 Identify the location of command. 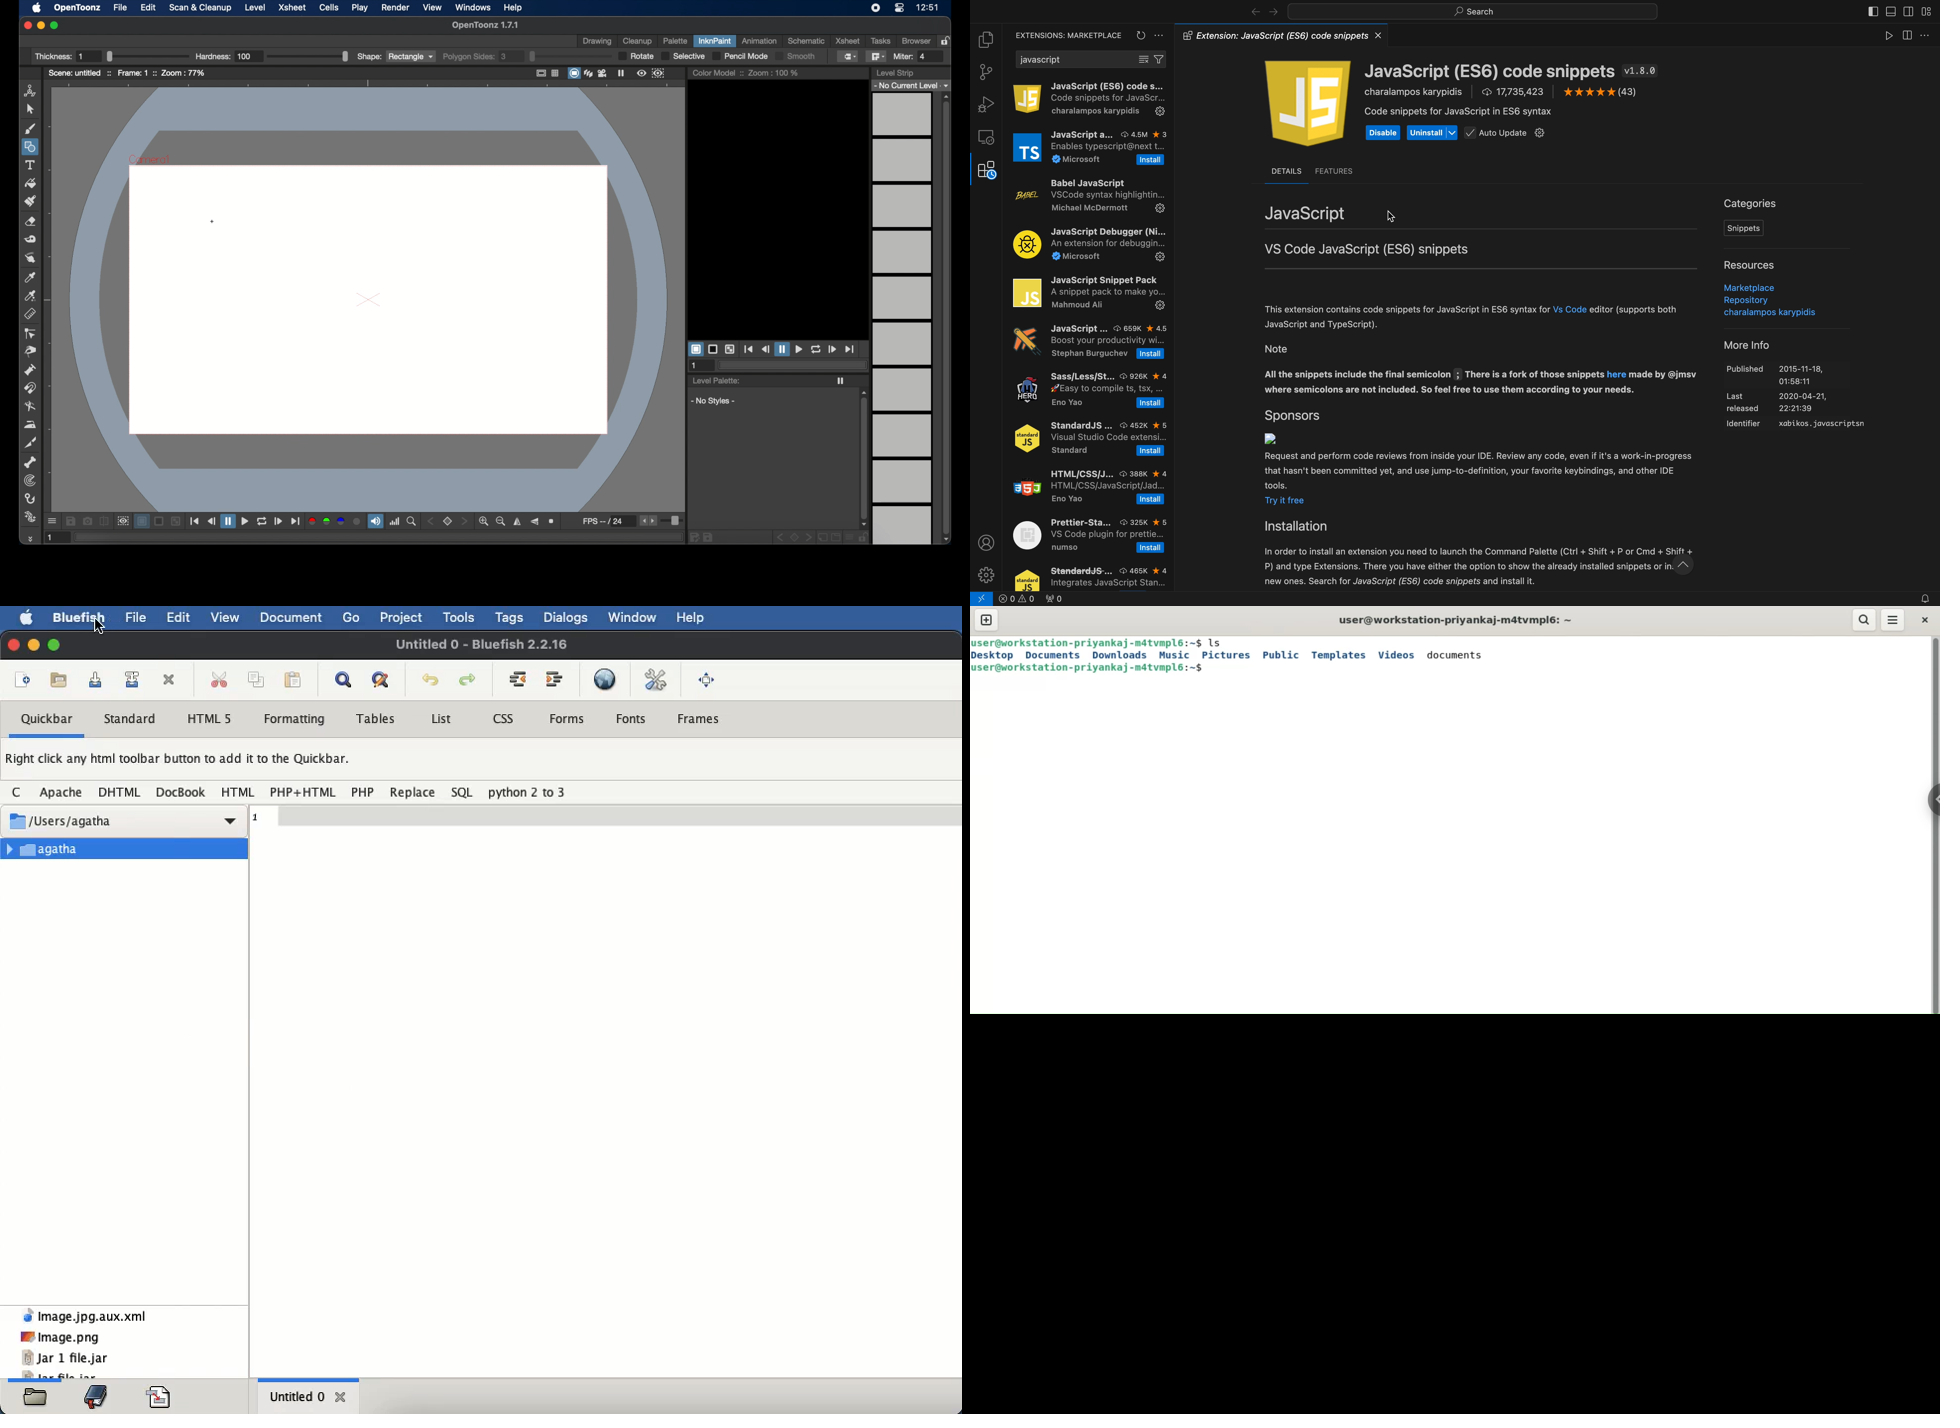
(1219, 642).